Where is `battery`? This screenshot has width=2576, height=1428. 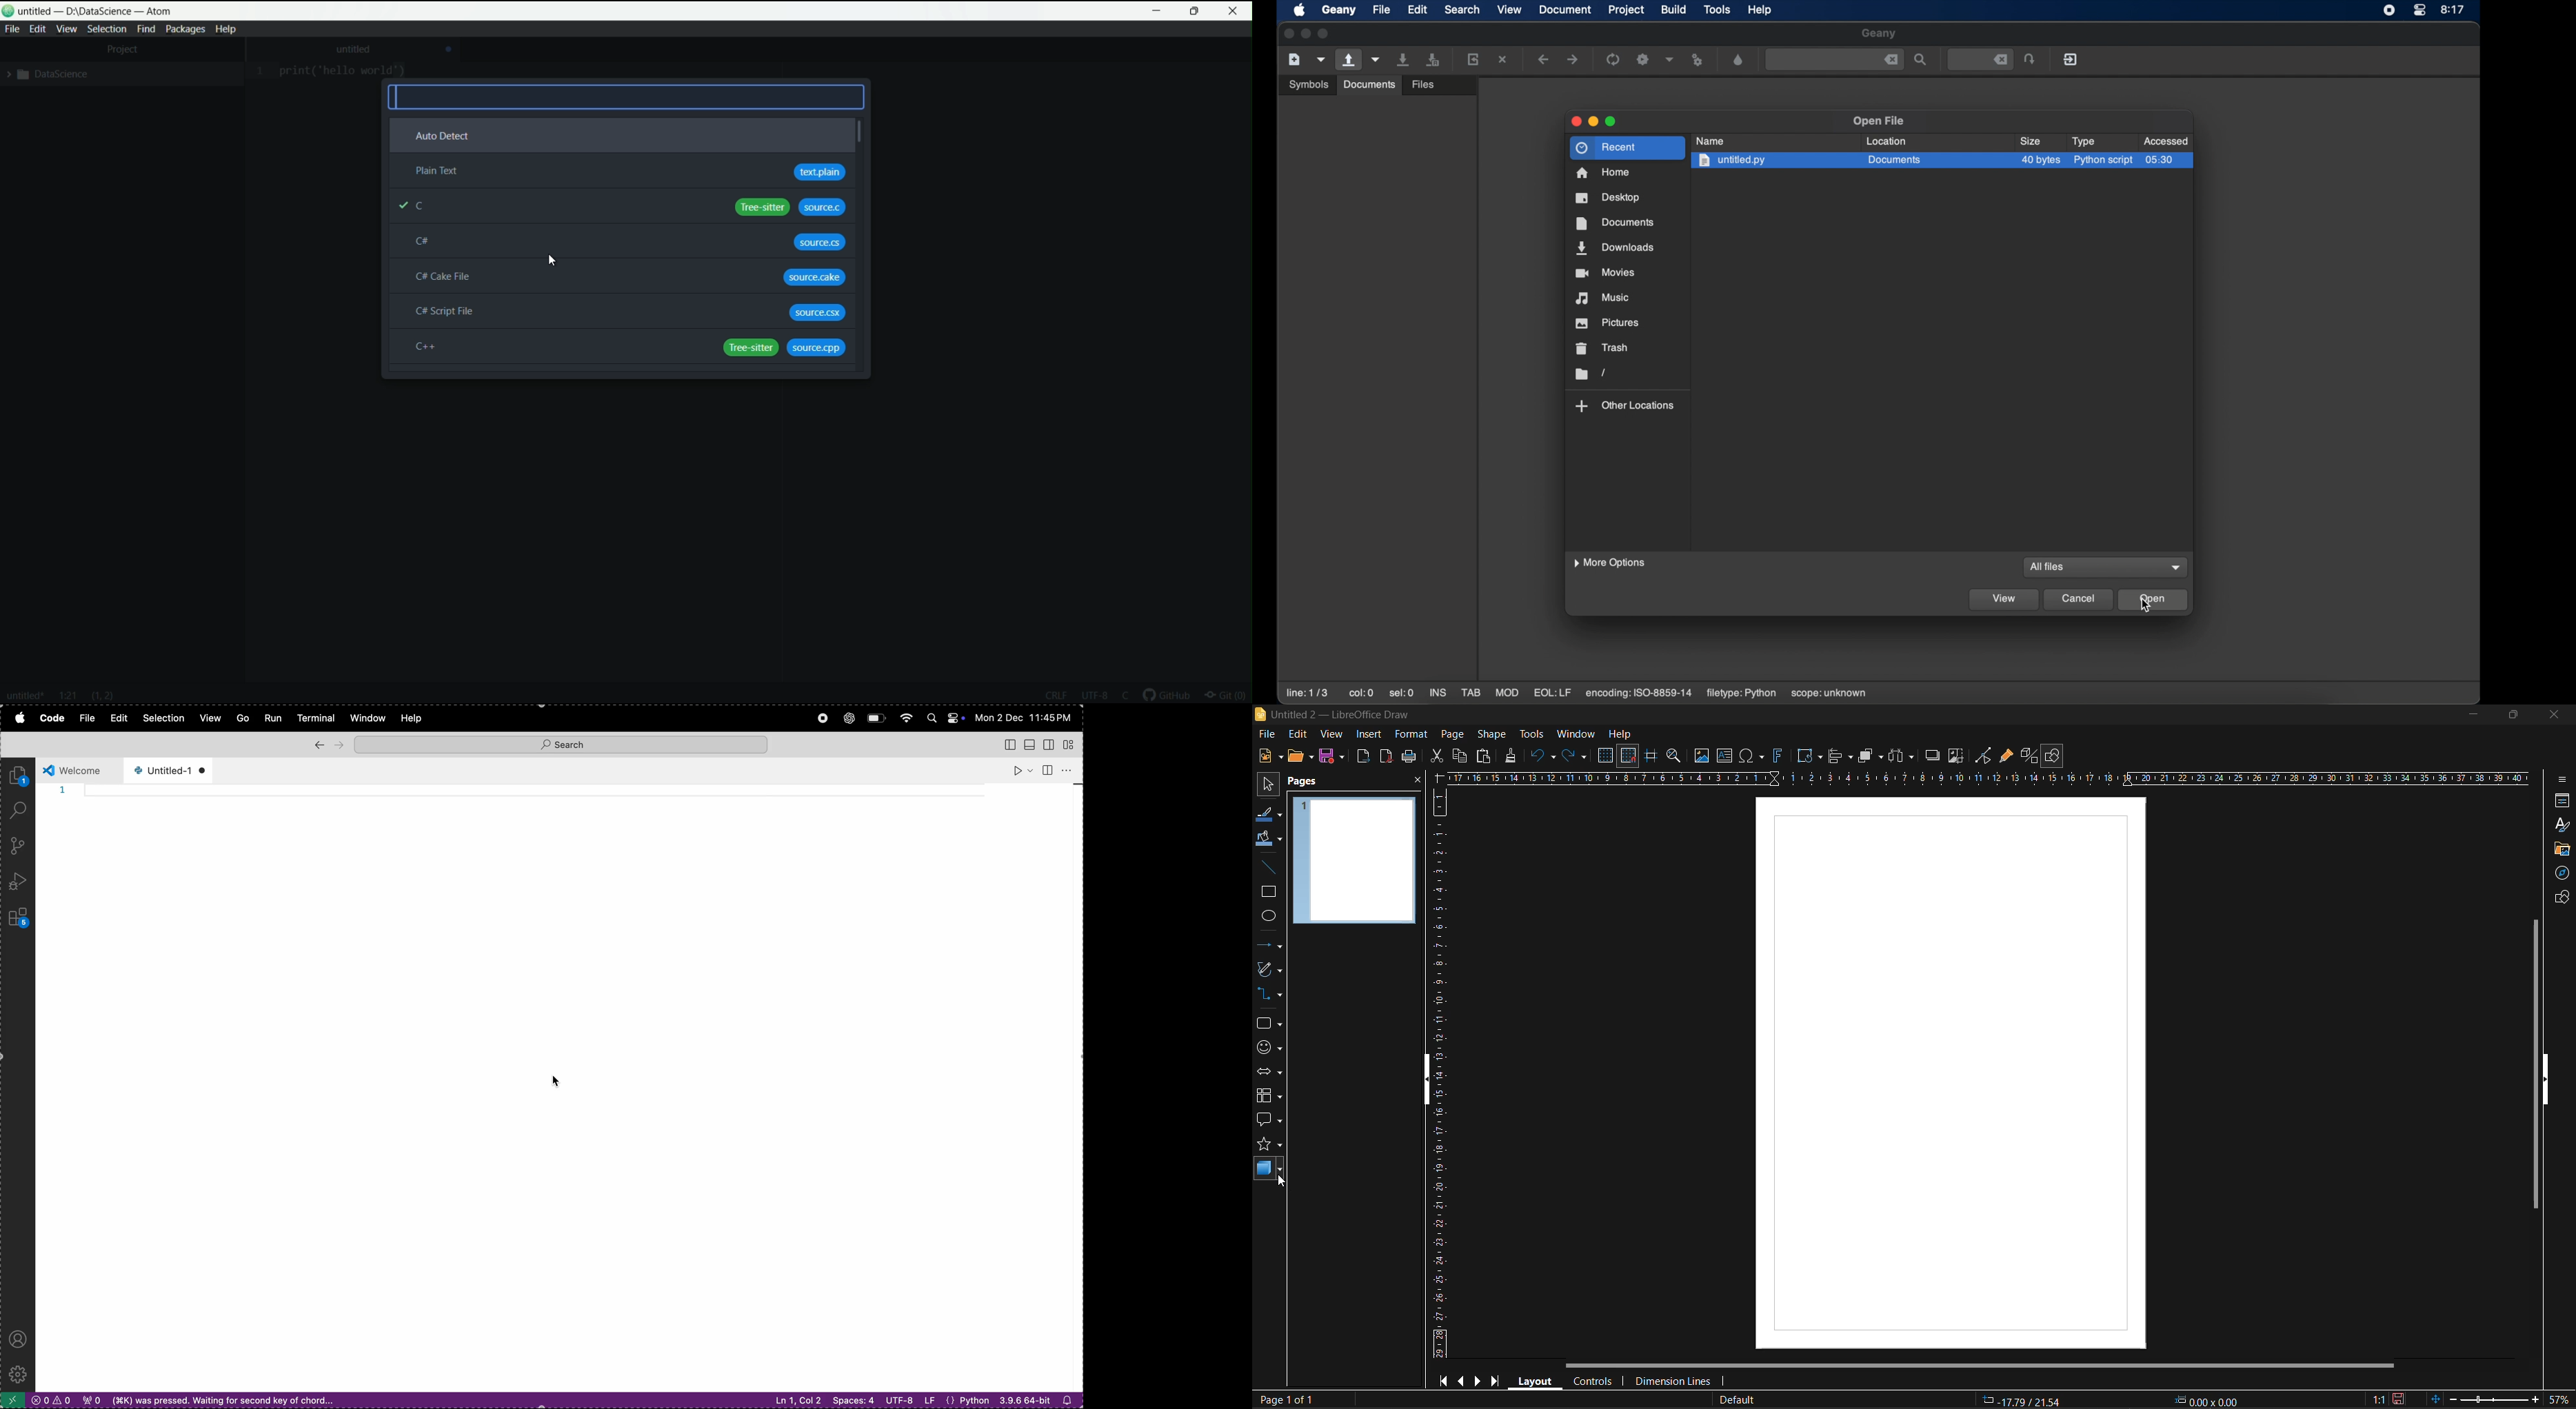
battery is located at coordinates (876, 719).